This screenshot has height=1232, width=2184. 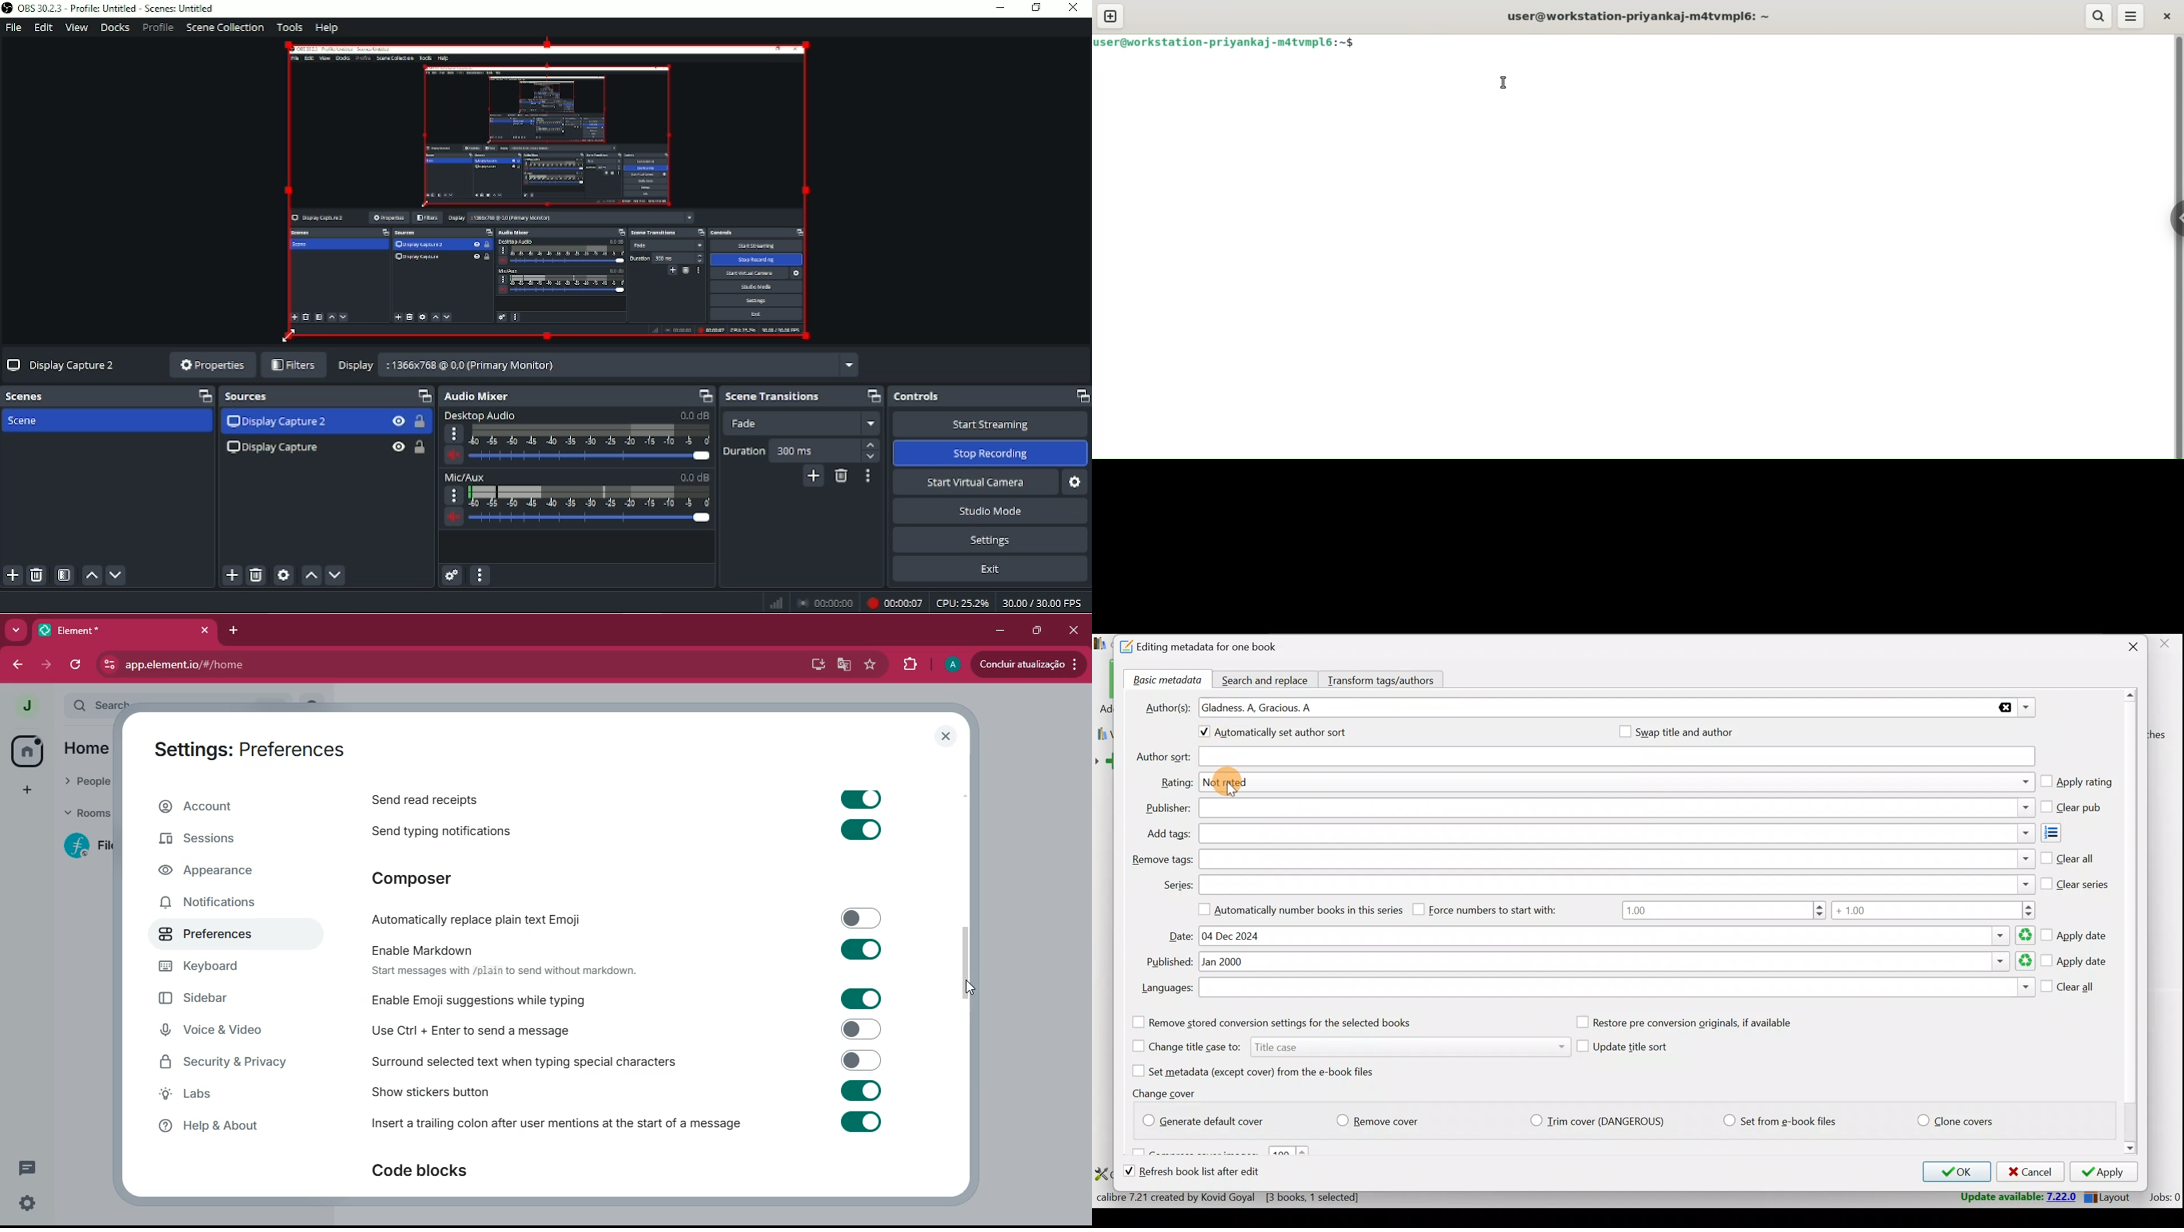 What do you see at coordinates (988, 424) in the screenshot?
I see `Start streaming` at bounding box center [988, 424].